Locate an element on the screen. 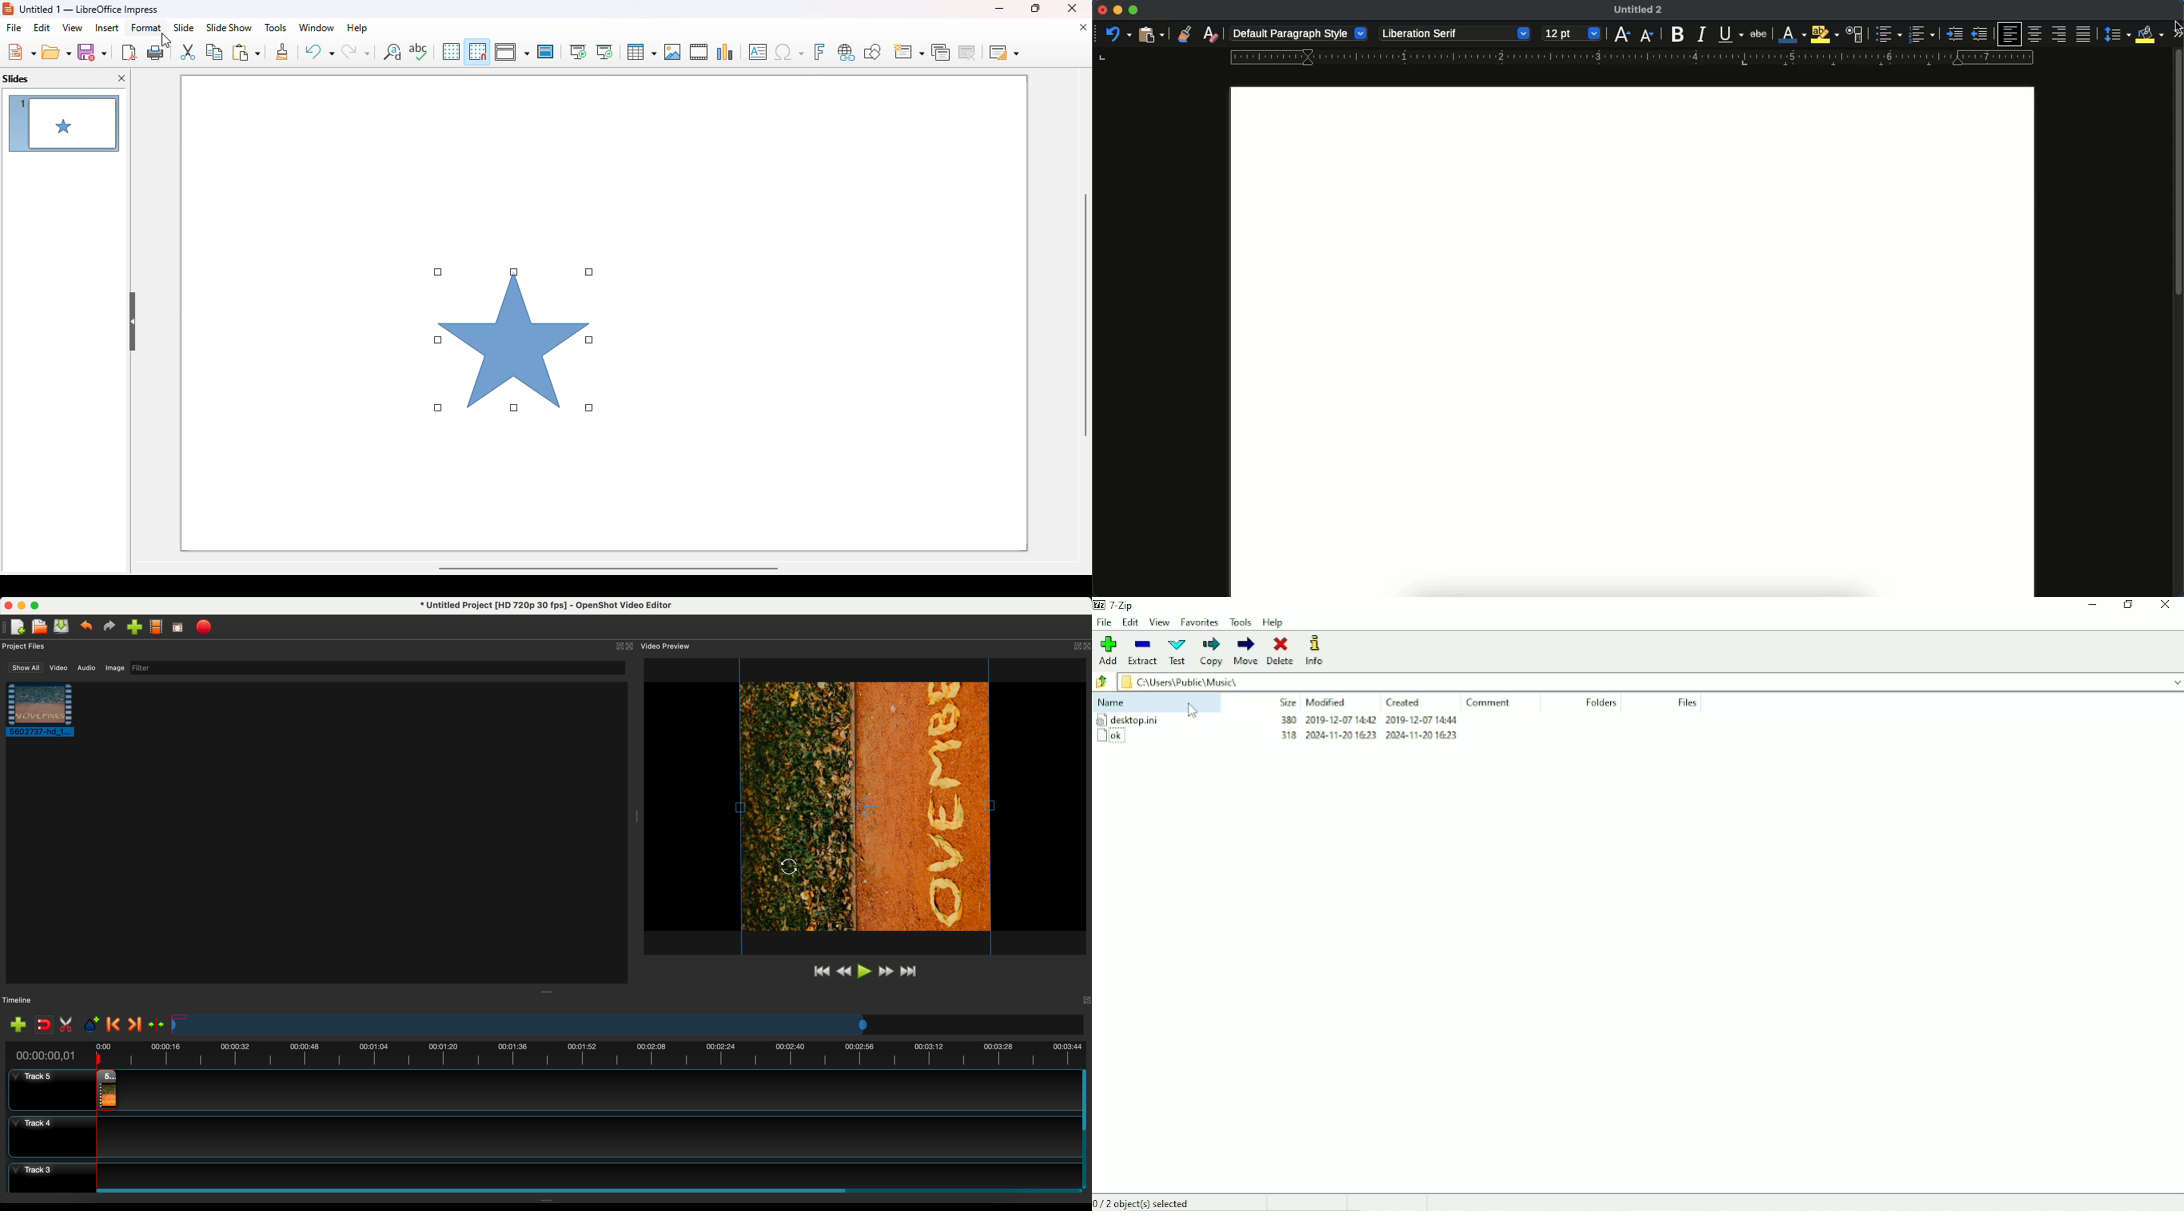 Image resolution: width=2184 pixels, height=1232 pixels. rewind is located at coordinates (842, 974).